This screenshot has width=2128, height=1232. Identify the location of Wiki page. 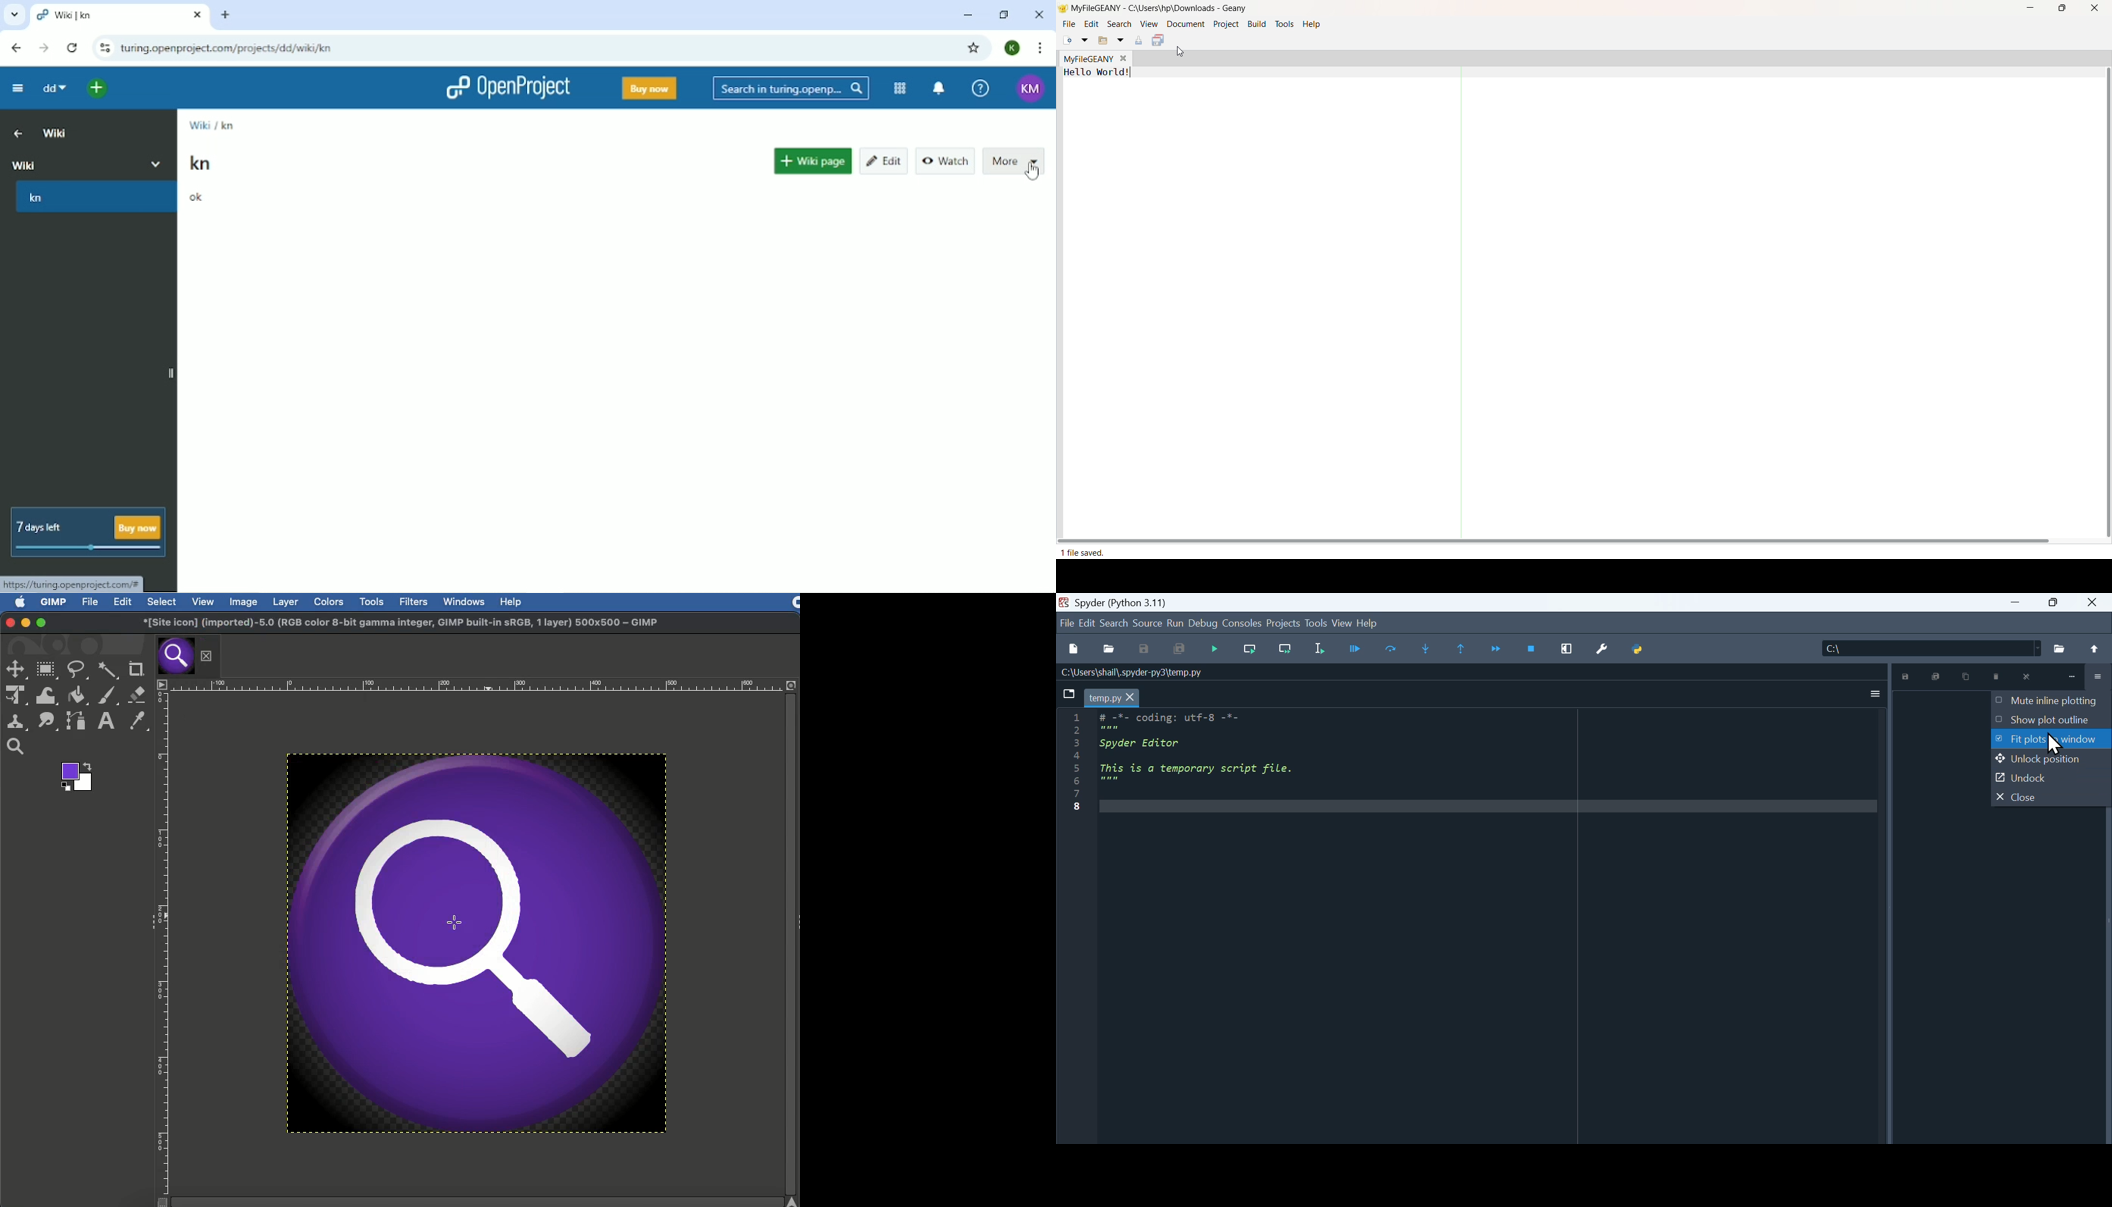
(814, 157).